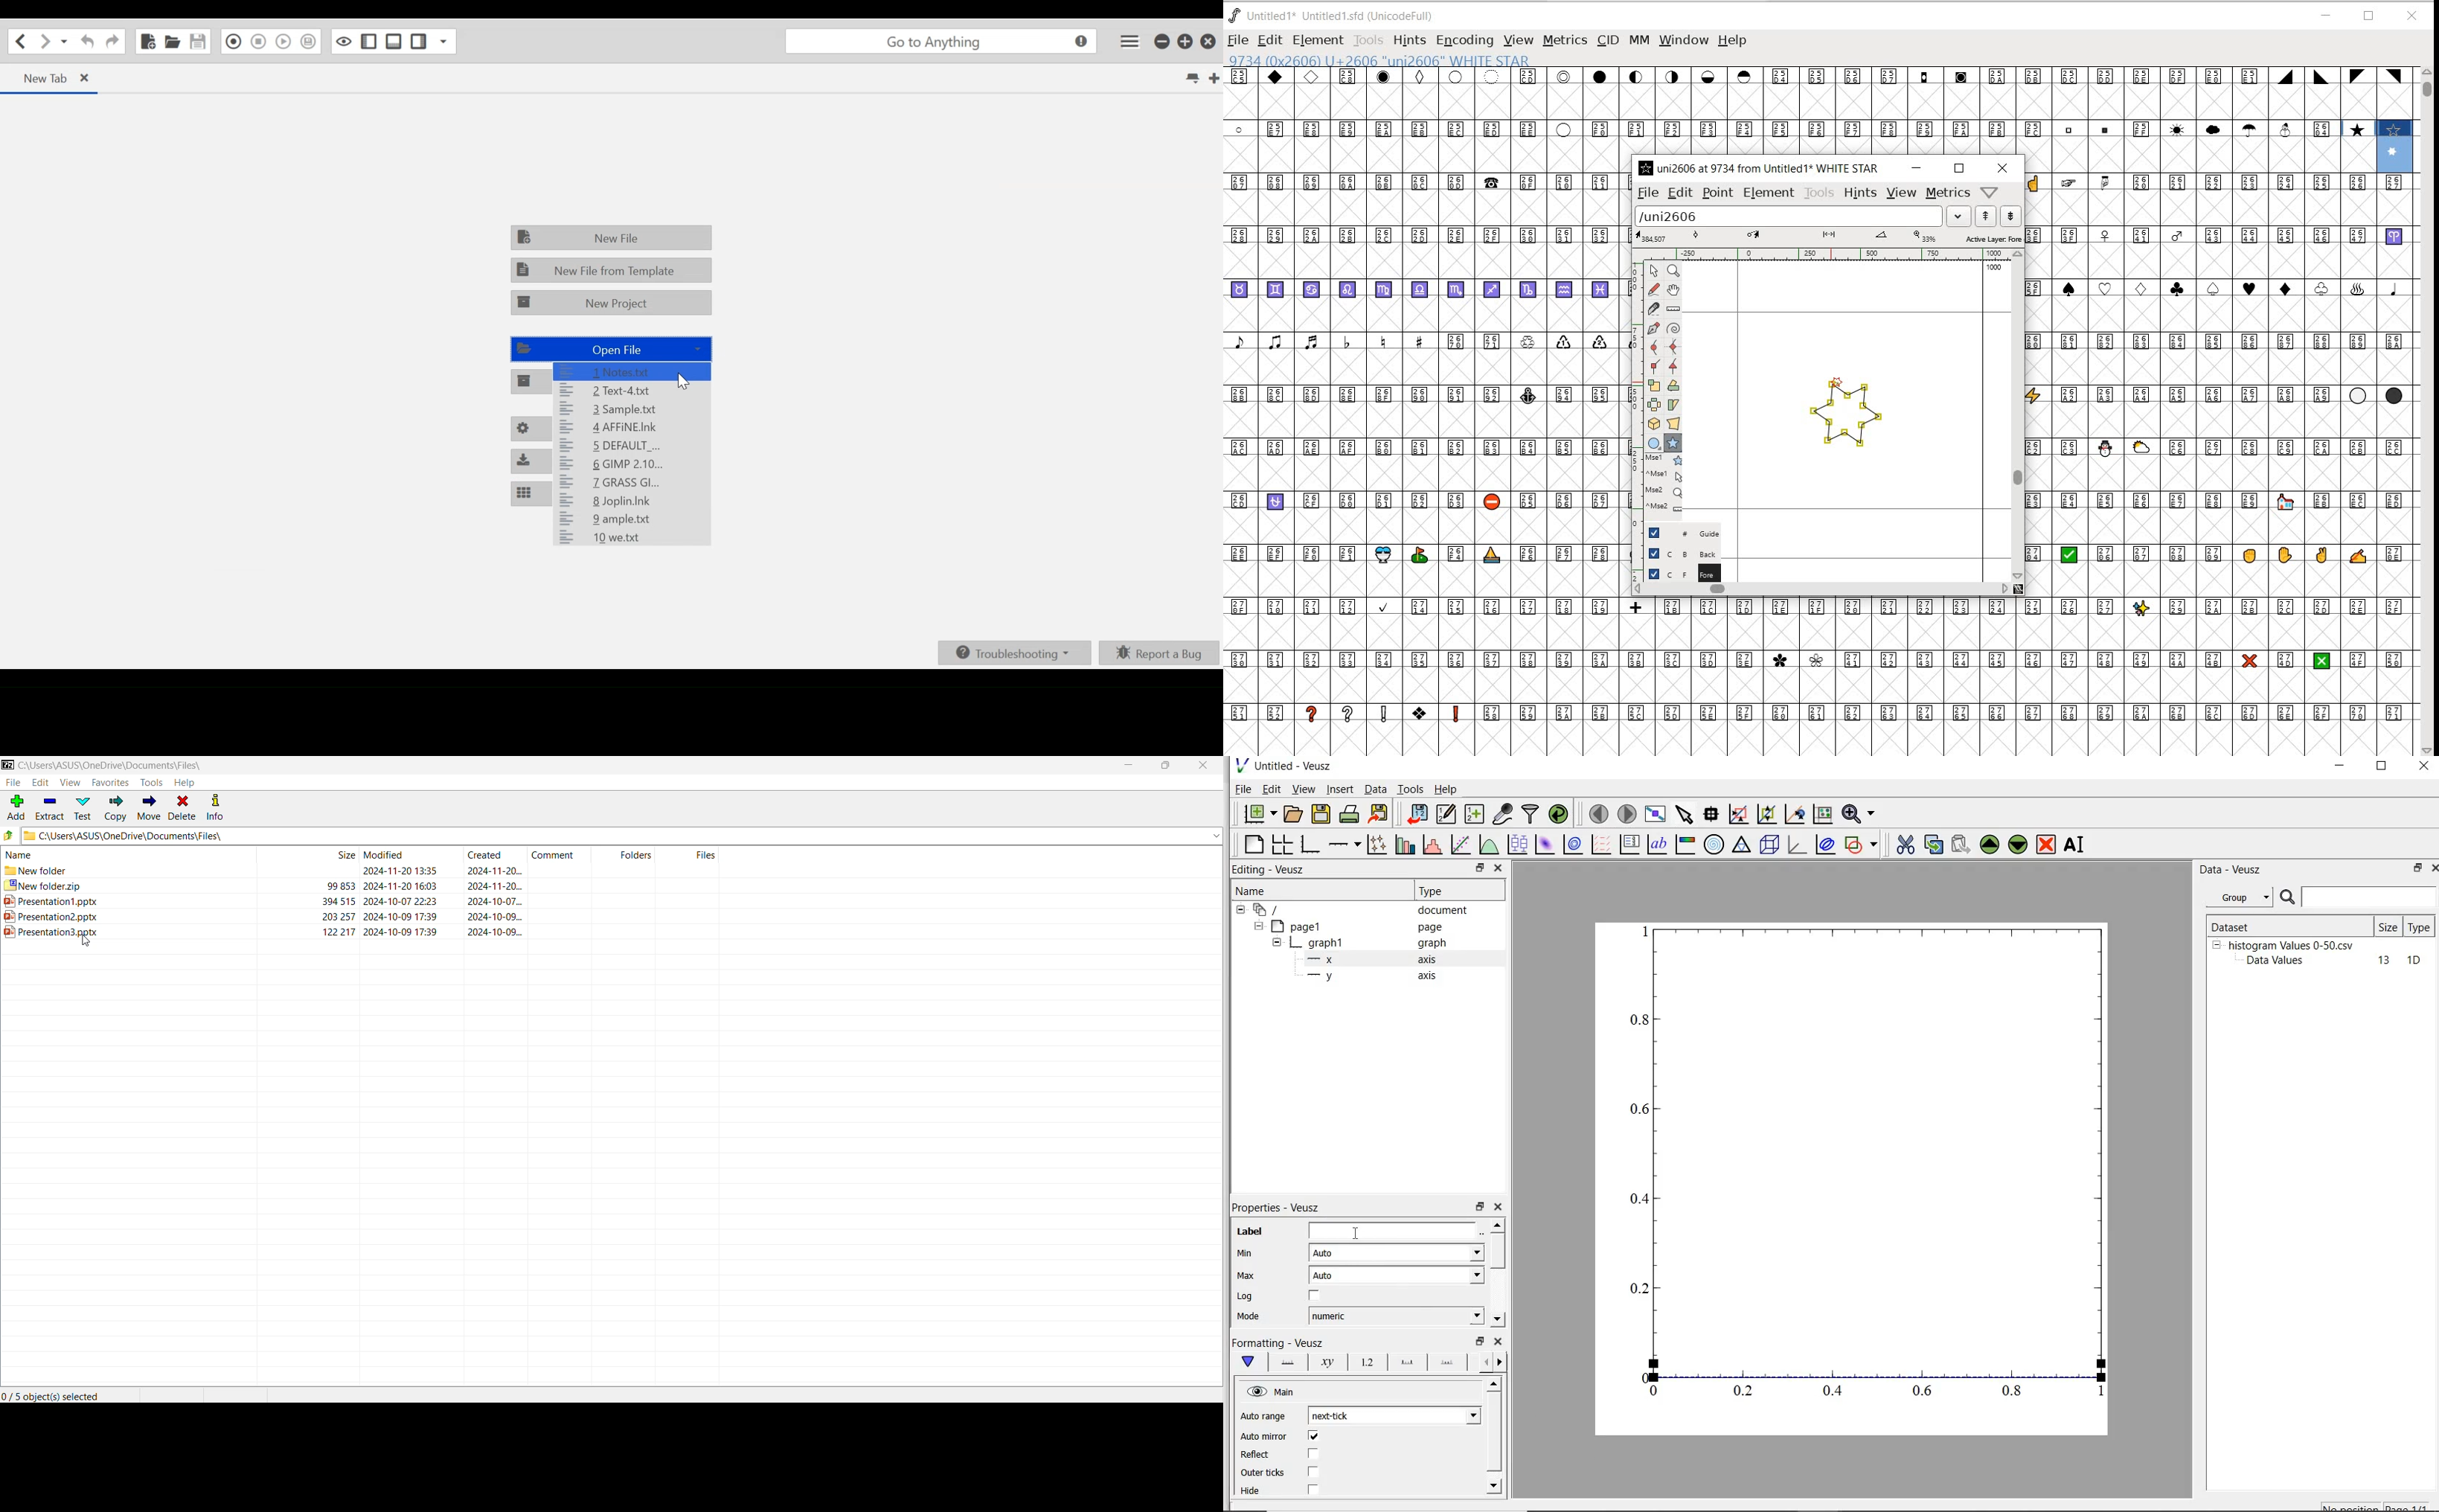 The width and height of the screenshot is (2464, 1512). I want to click on SKEW THE SELECTION, so click(1675, 405).